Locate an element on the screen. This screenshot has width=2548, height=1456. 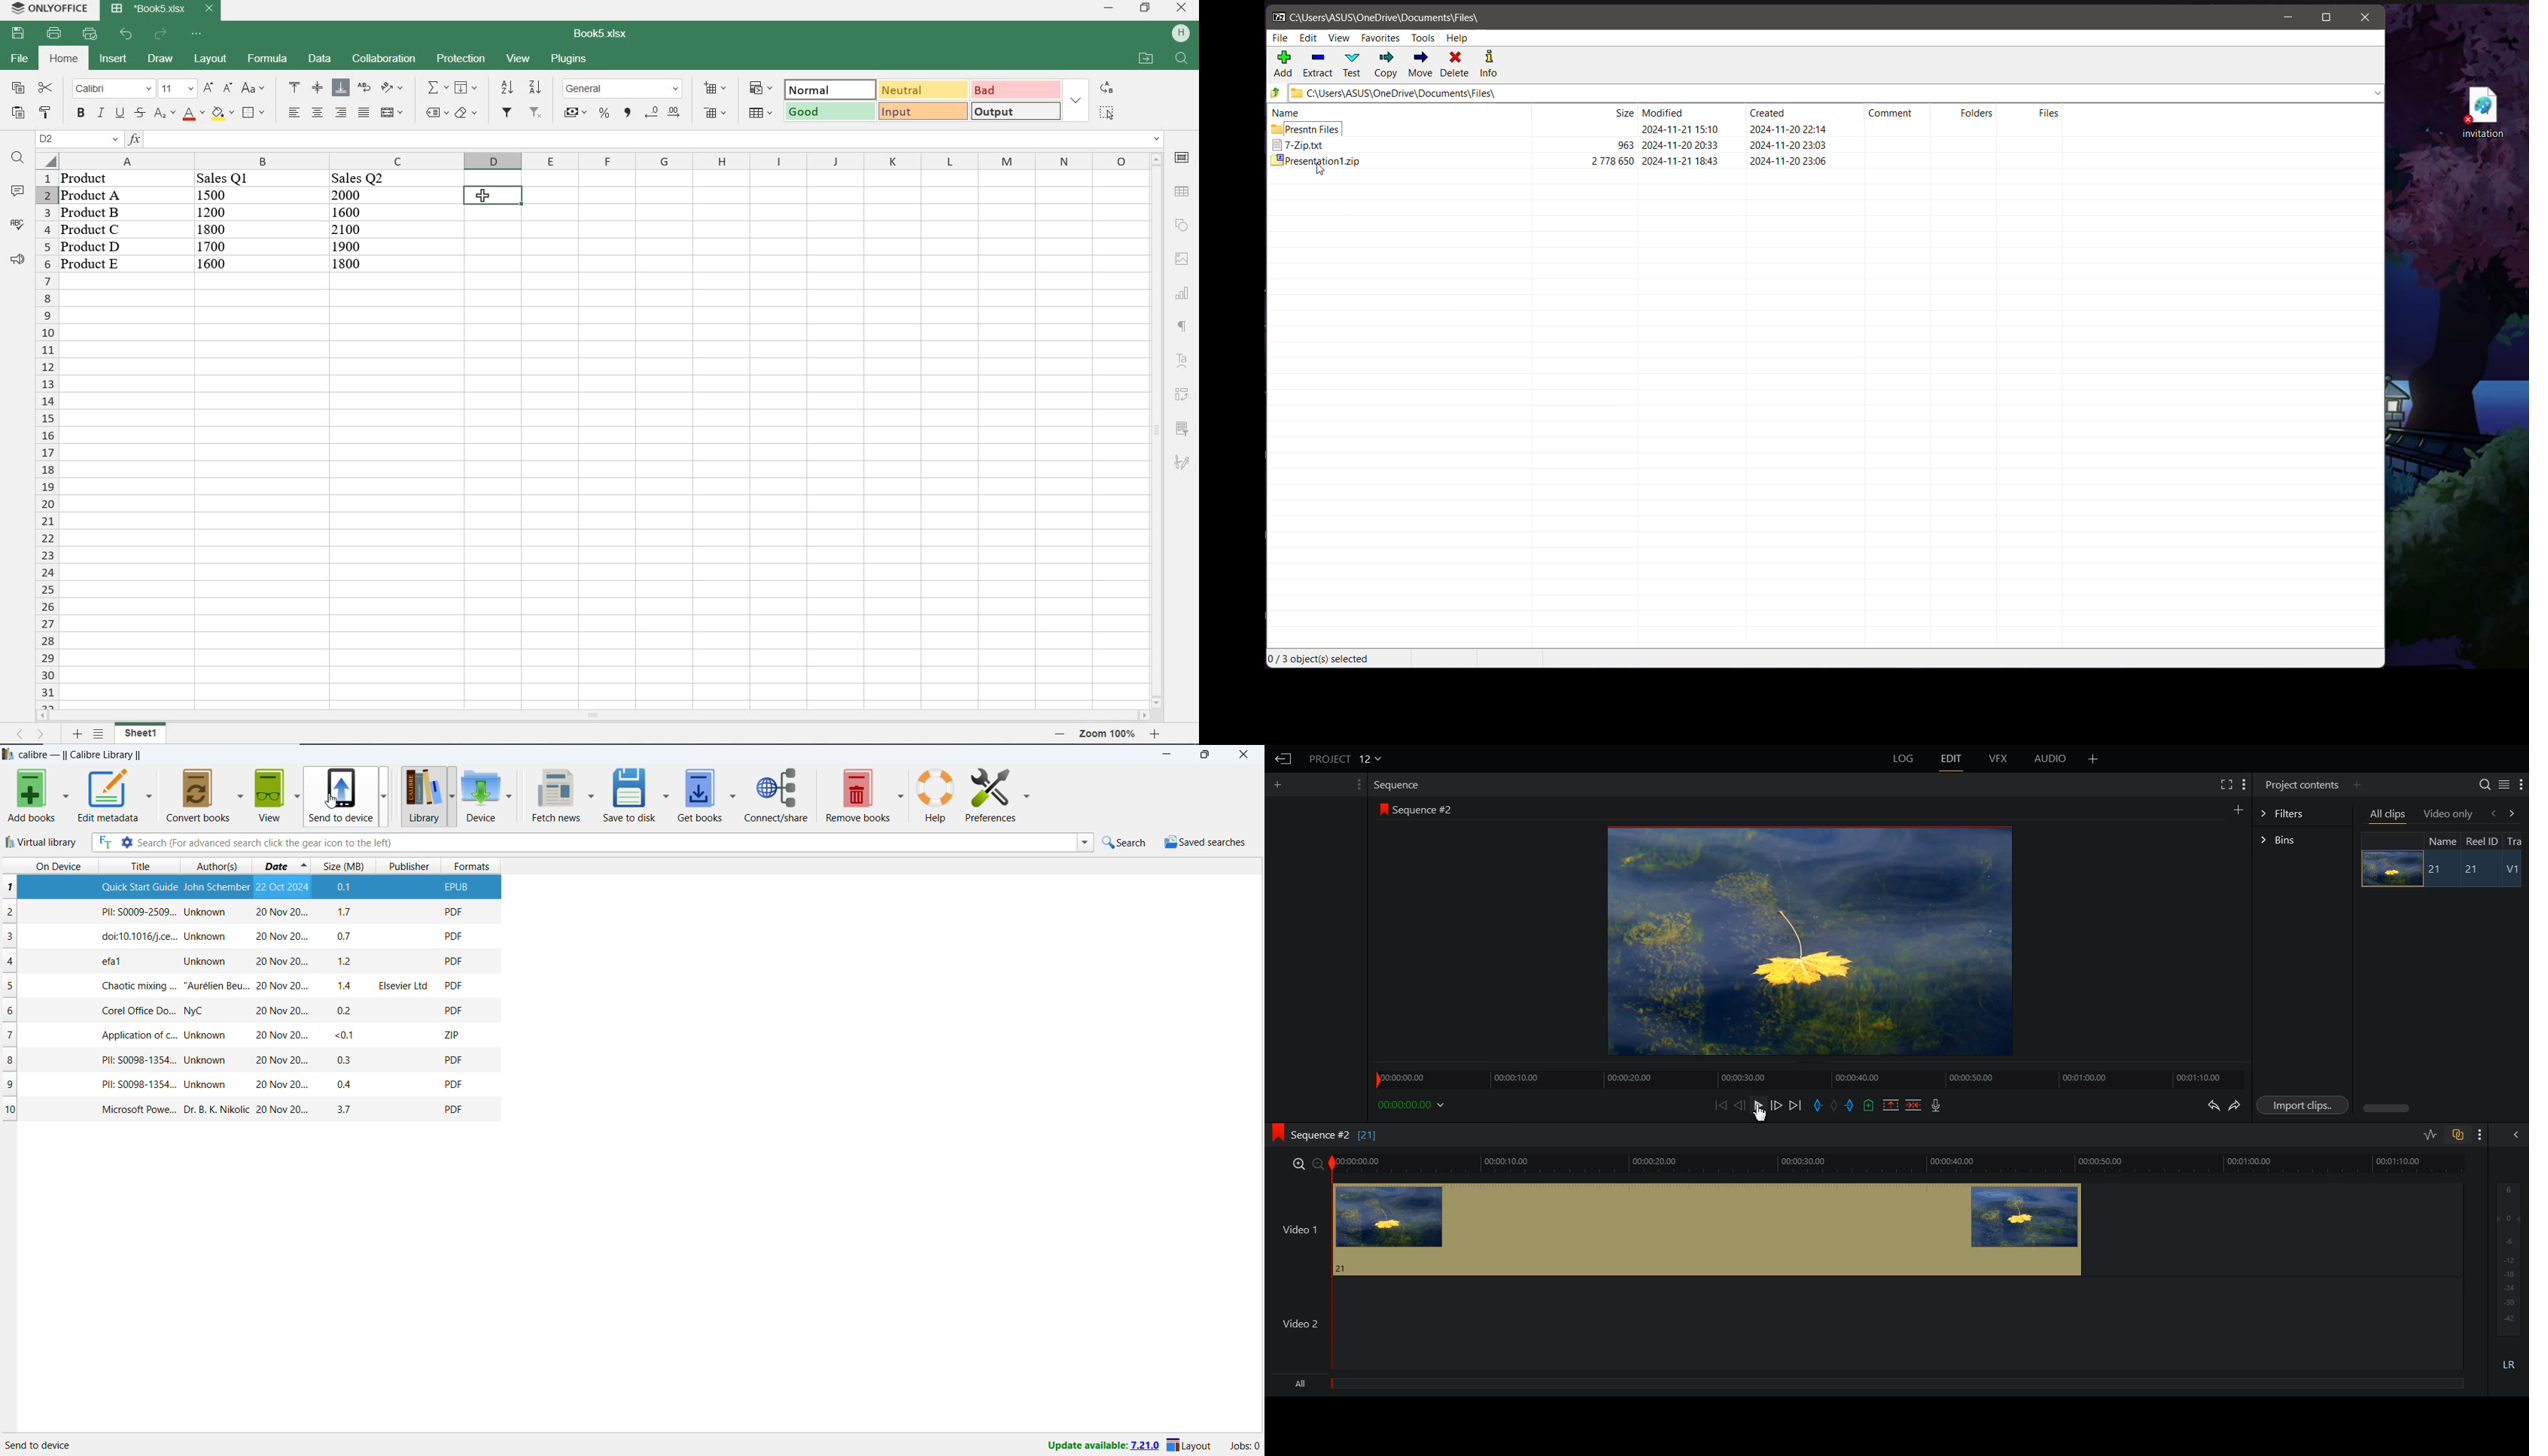
normal is located at coordinates (826, 89).